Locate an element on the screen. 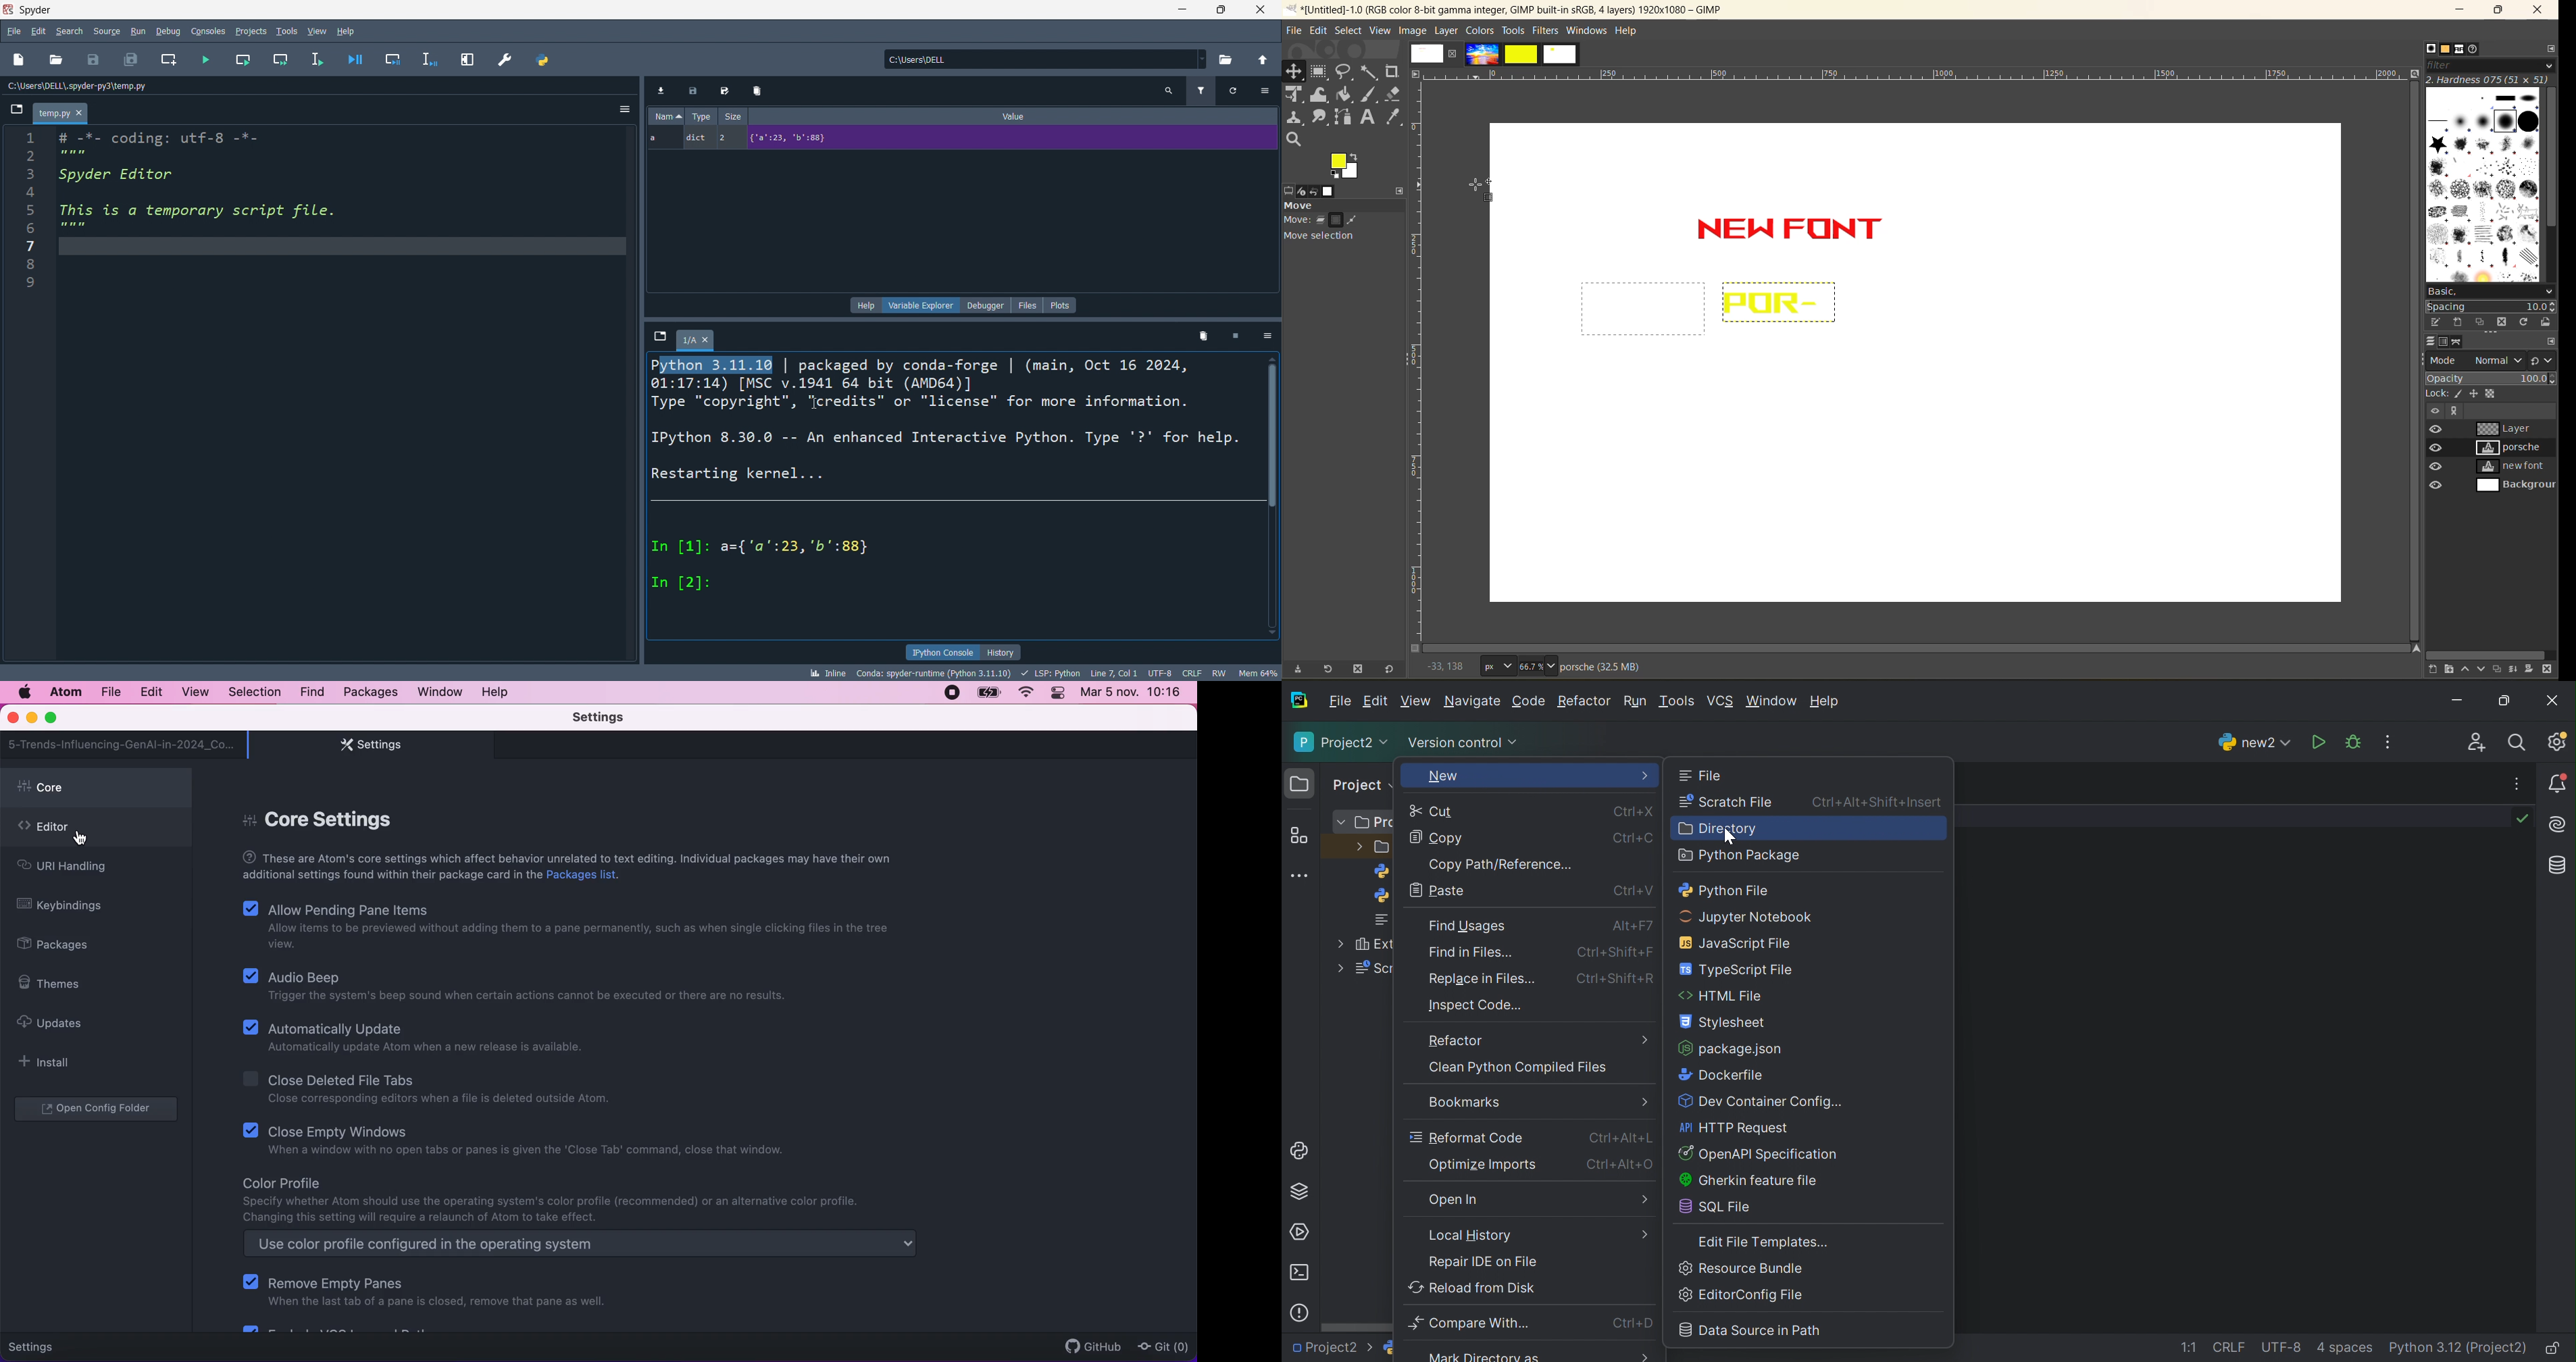 The height and width of the screenshot is (1372, 2576). import data is located at coordinates (660, 90).